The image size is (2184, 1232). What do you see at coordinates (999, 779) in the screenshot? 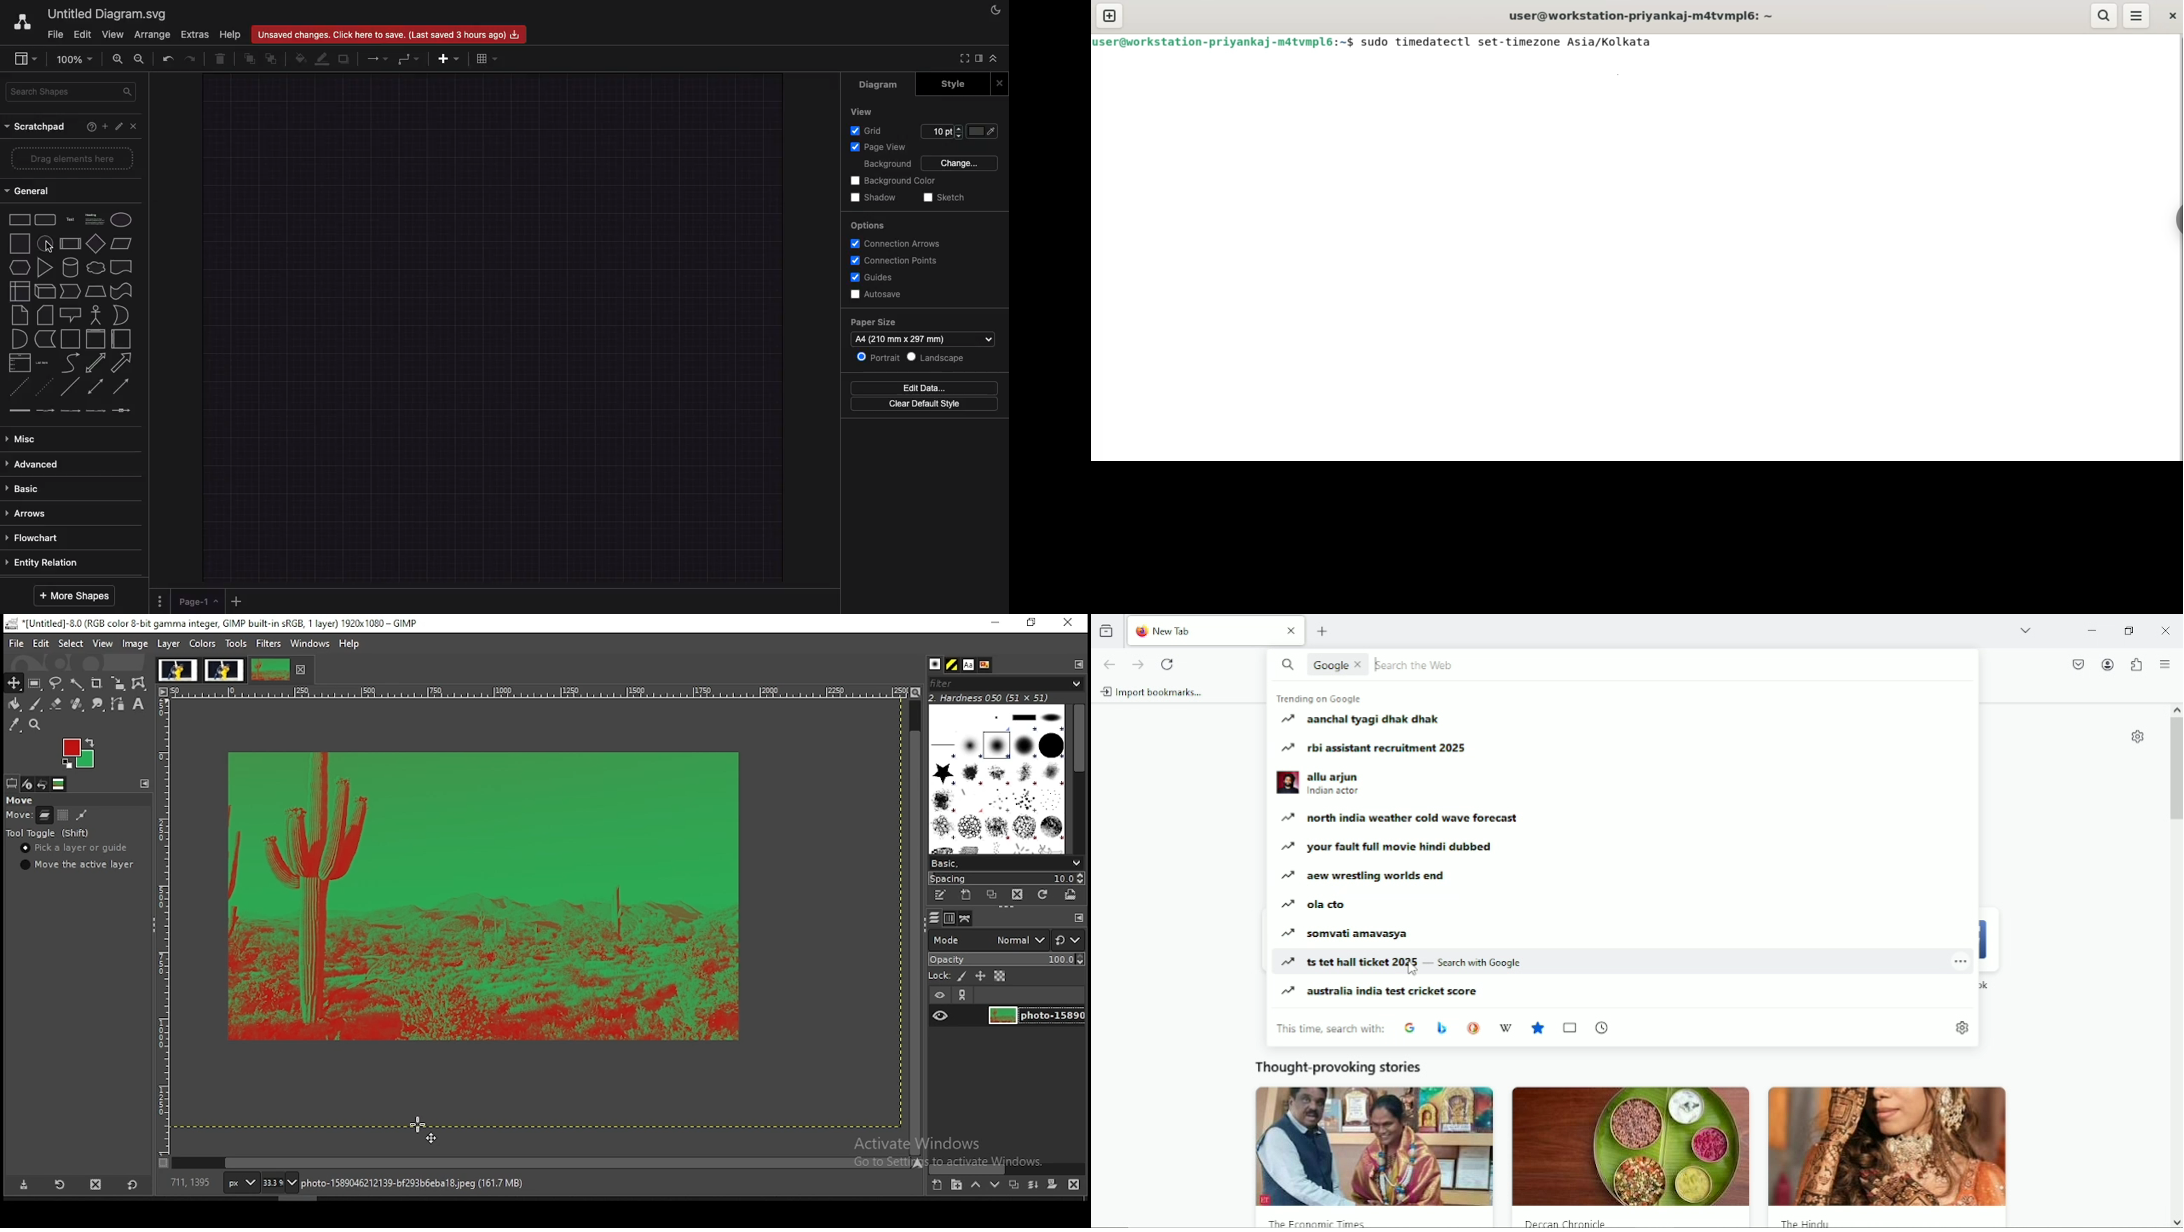
I see `brushes` at bounding box center [999, 779].